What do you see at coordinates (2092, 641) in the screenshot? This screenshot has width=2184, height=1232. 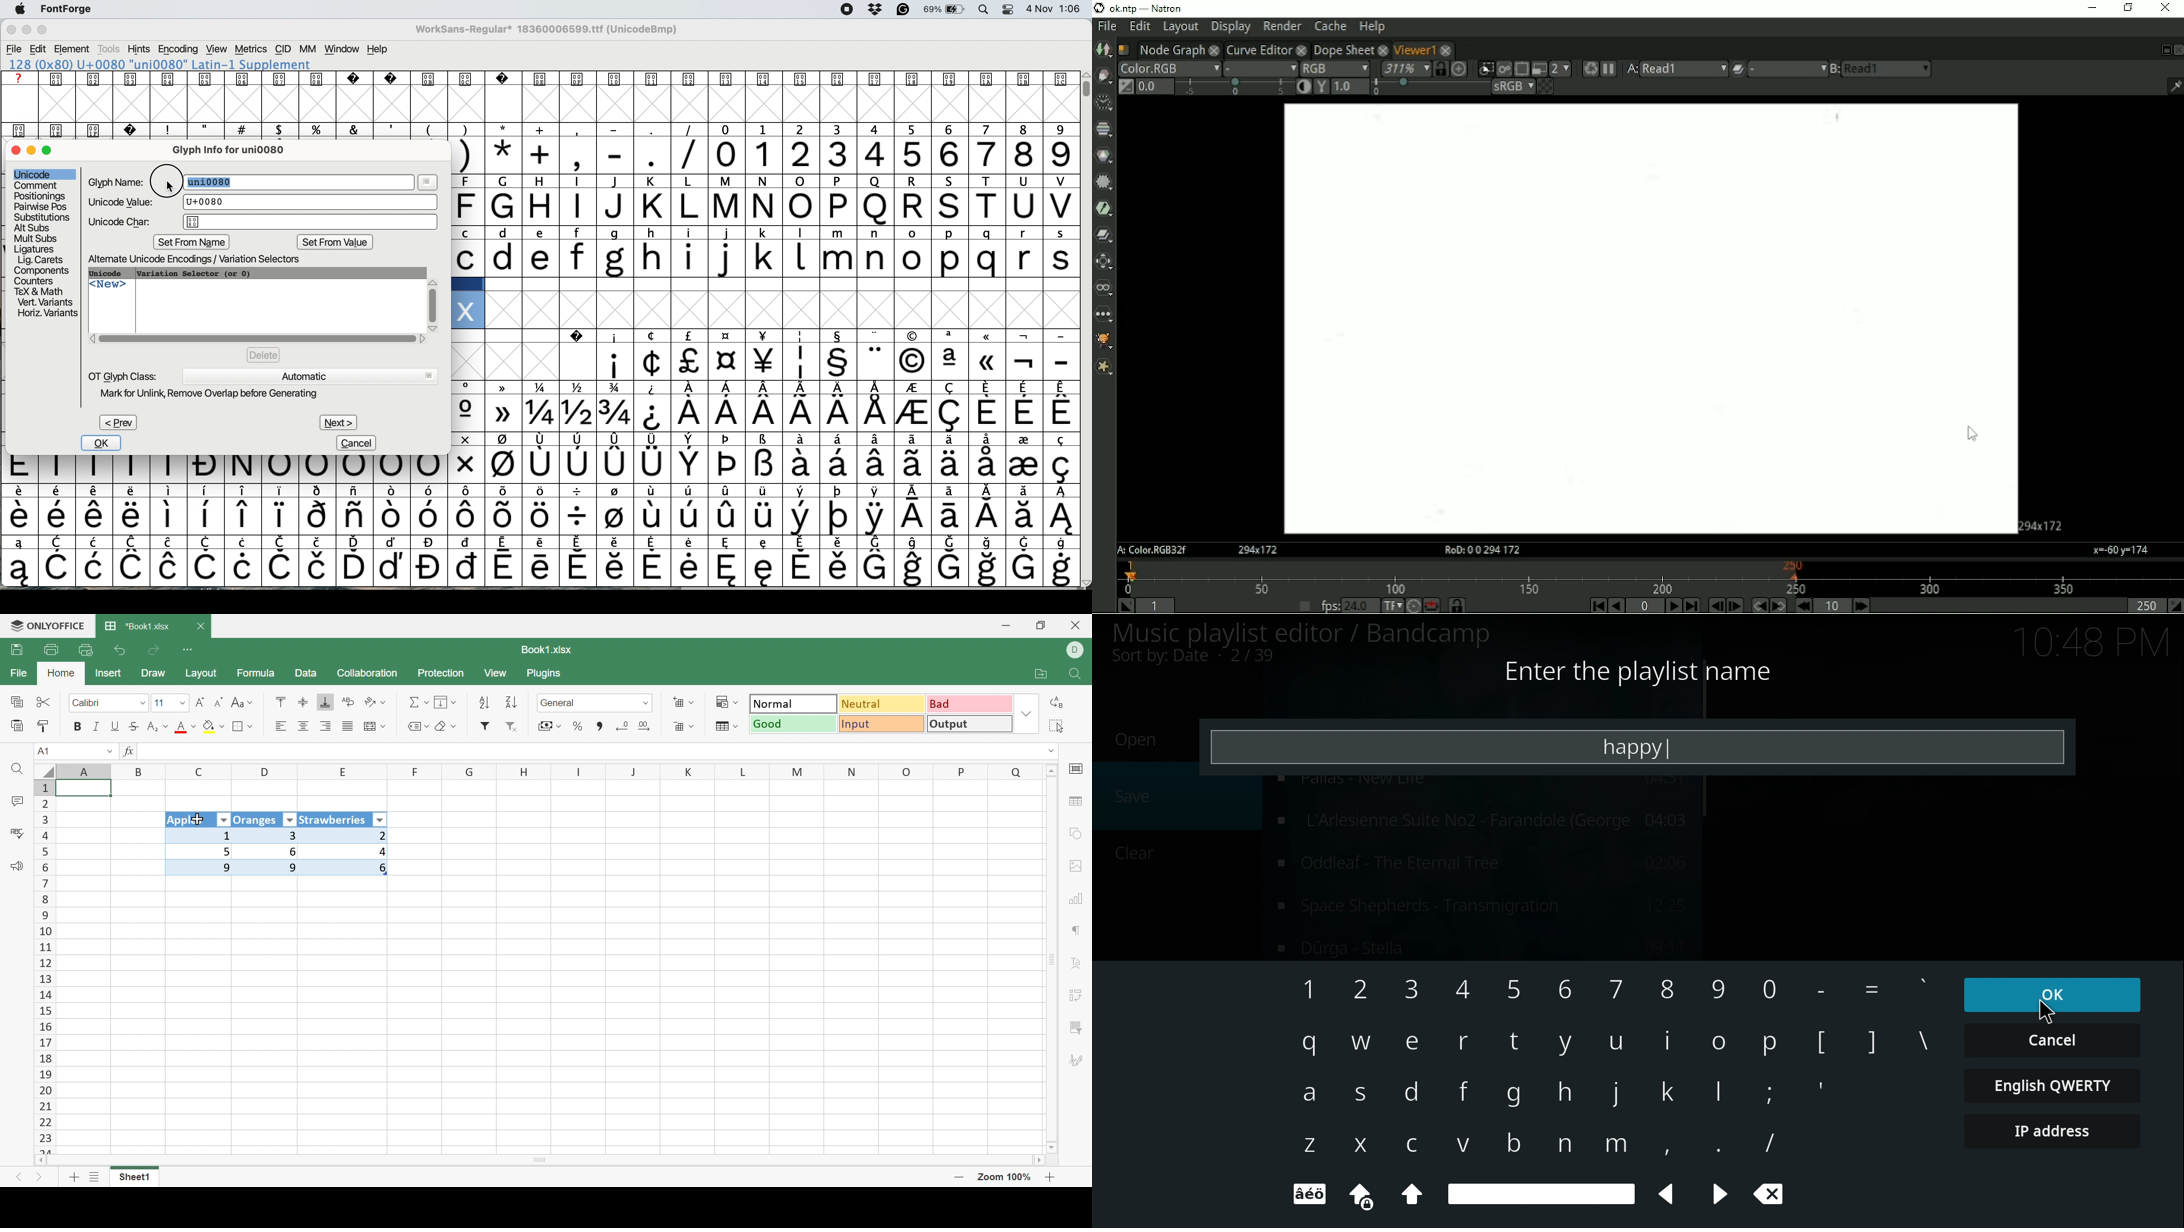 I see `Time` at bounding box center [2092, 641].